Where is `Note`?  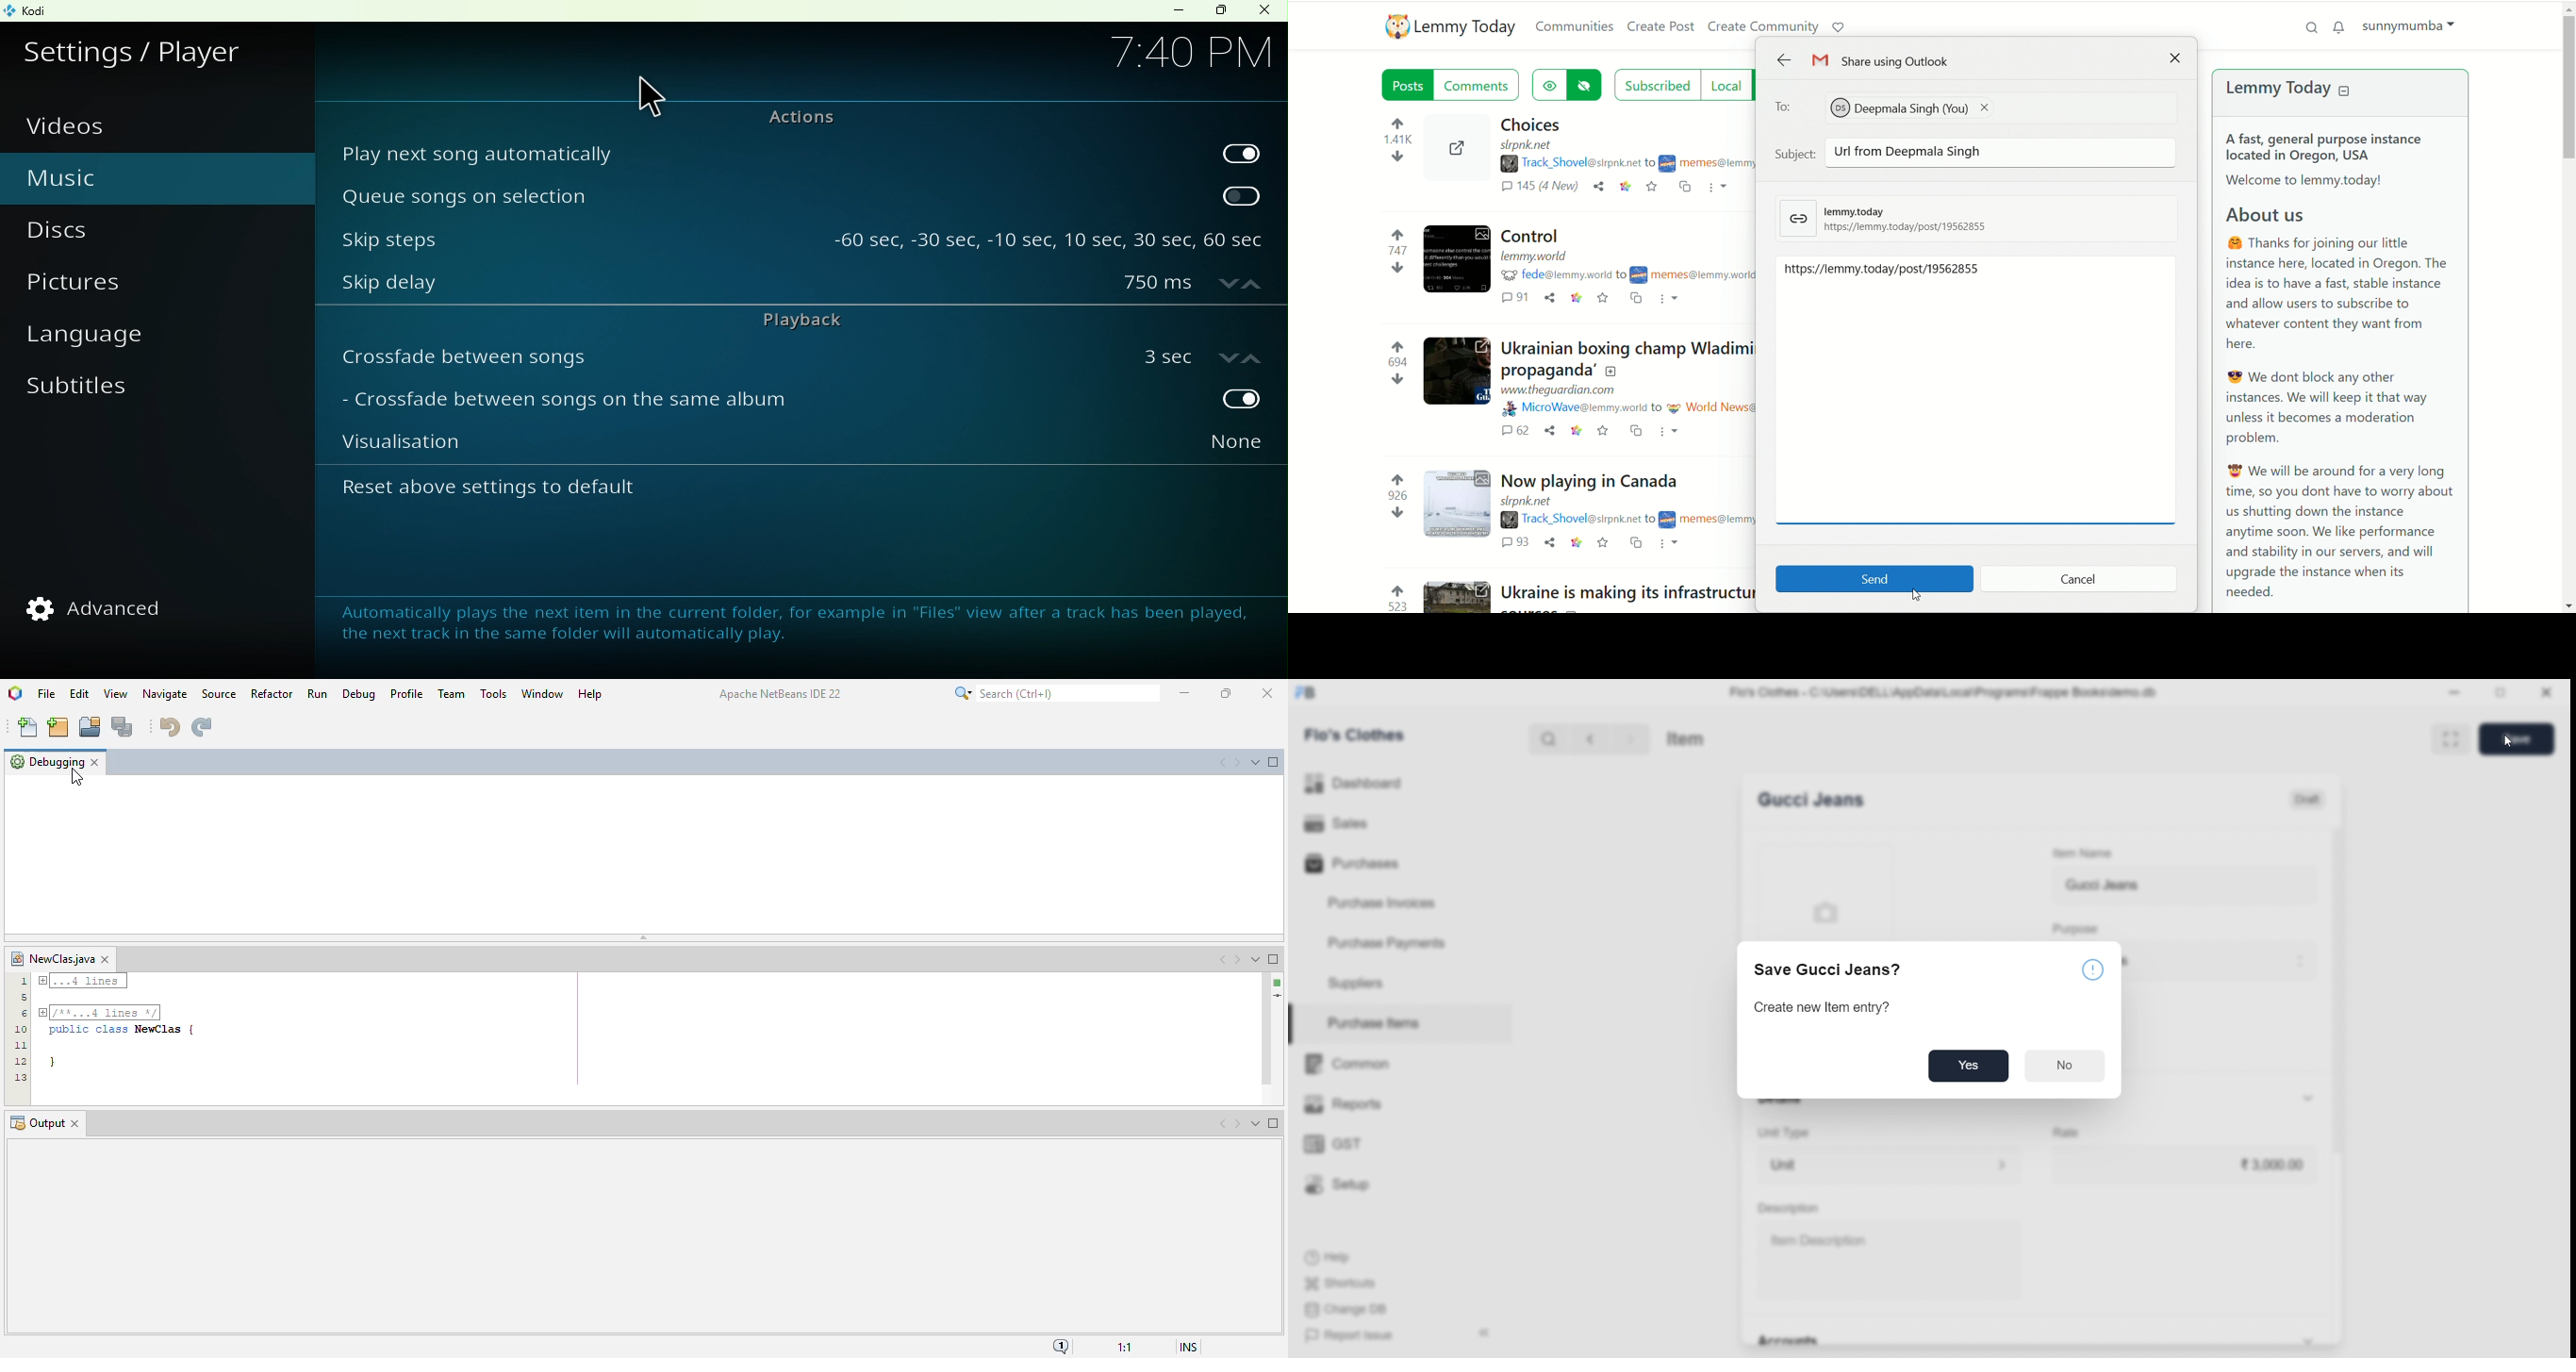 Note is located at coordinates (786, 622).